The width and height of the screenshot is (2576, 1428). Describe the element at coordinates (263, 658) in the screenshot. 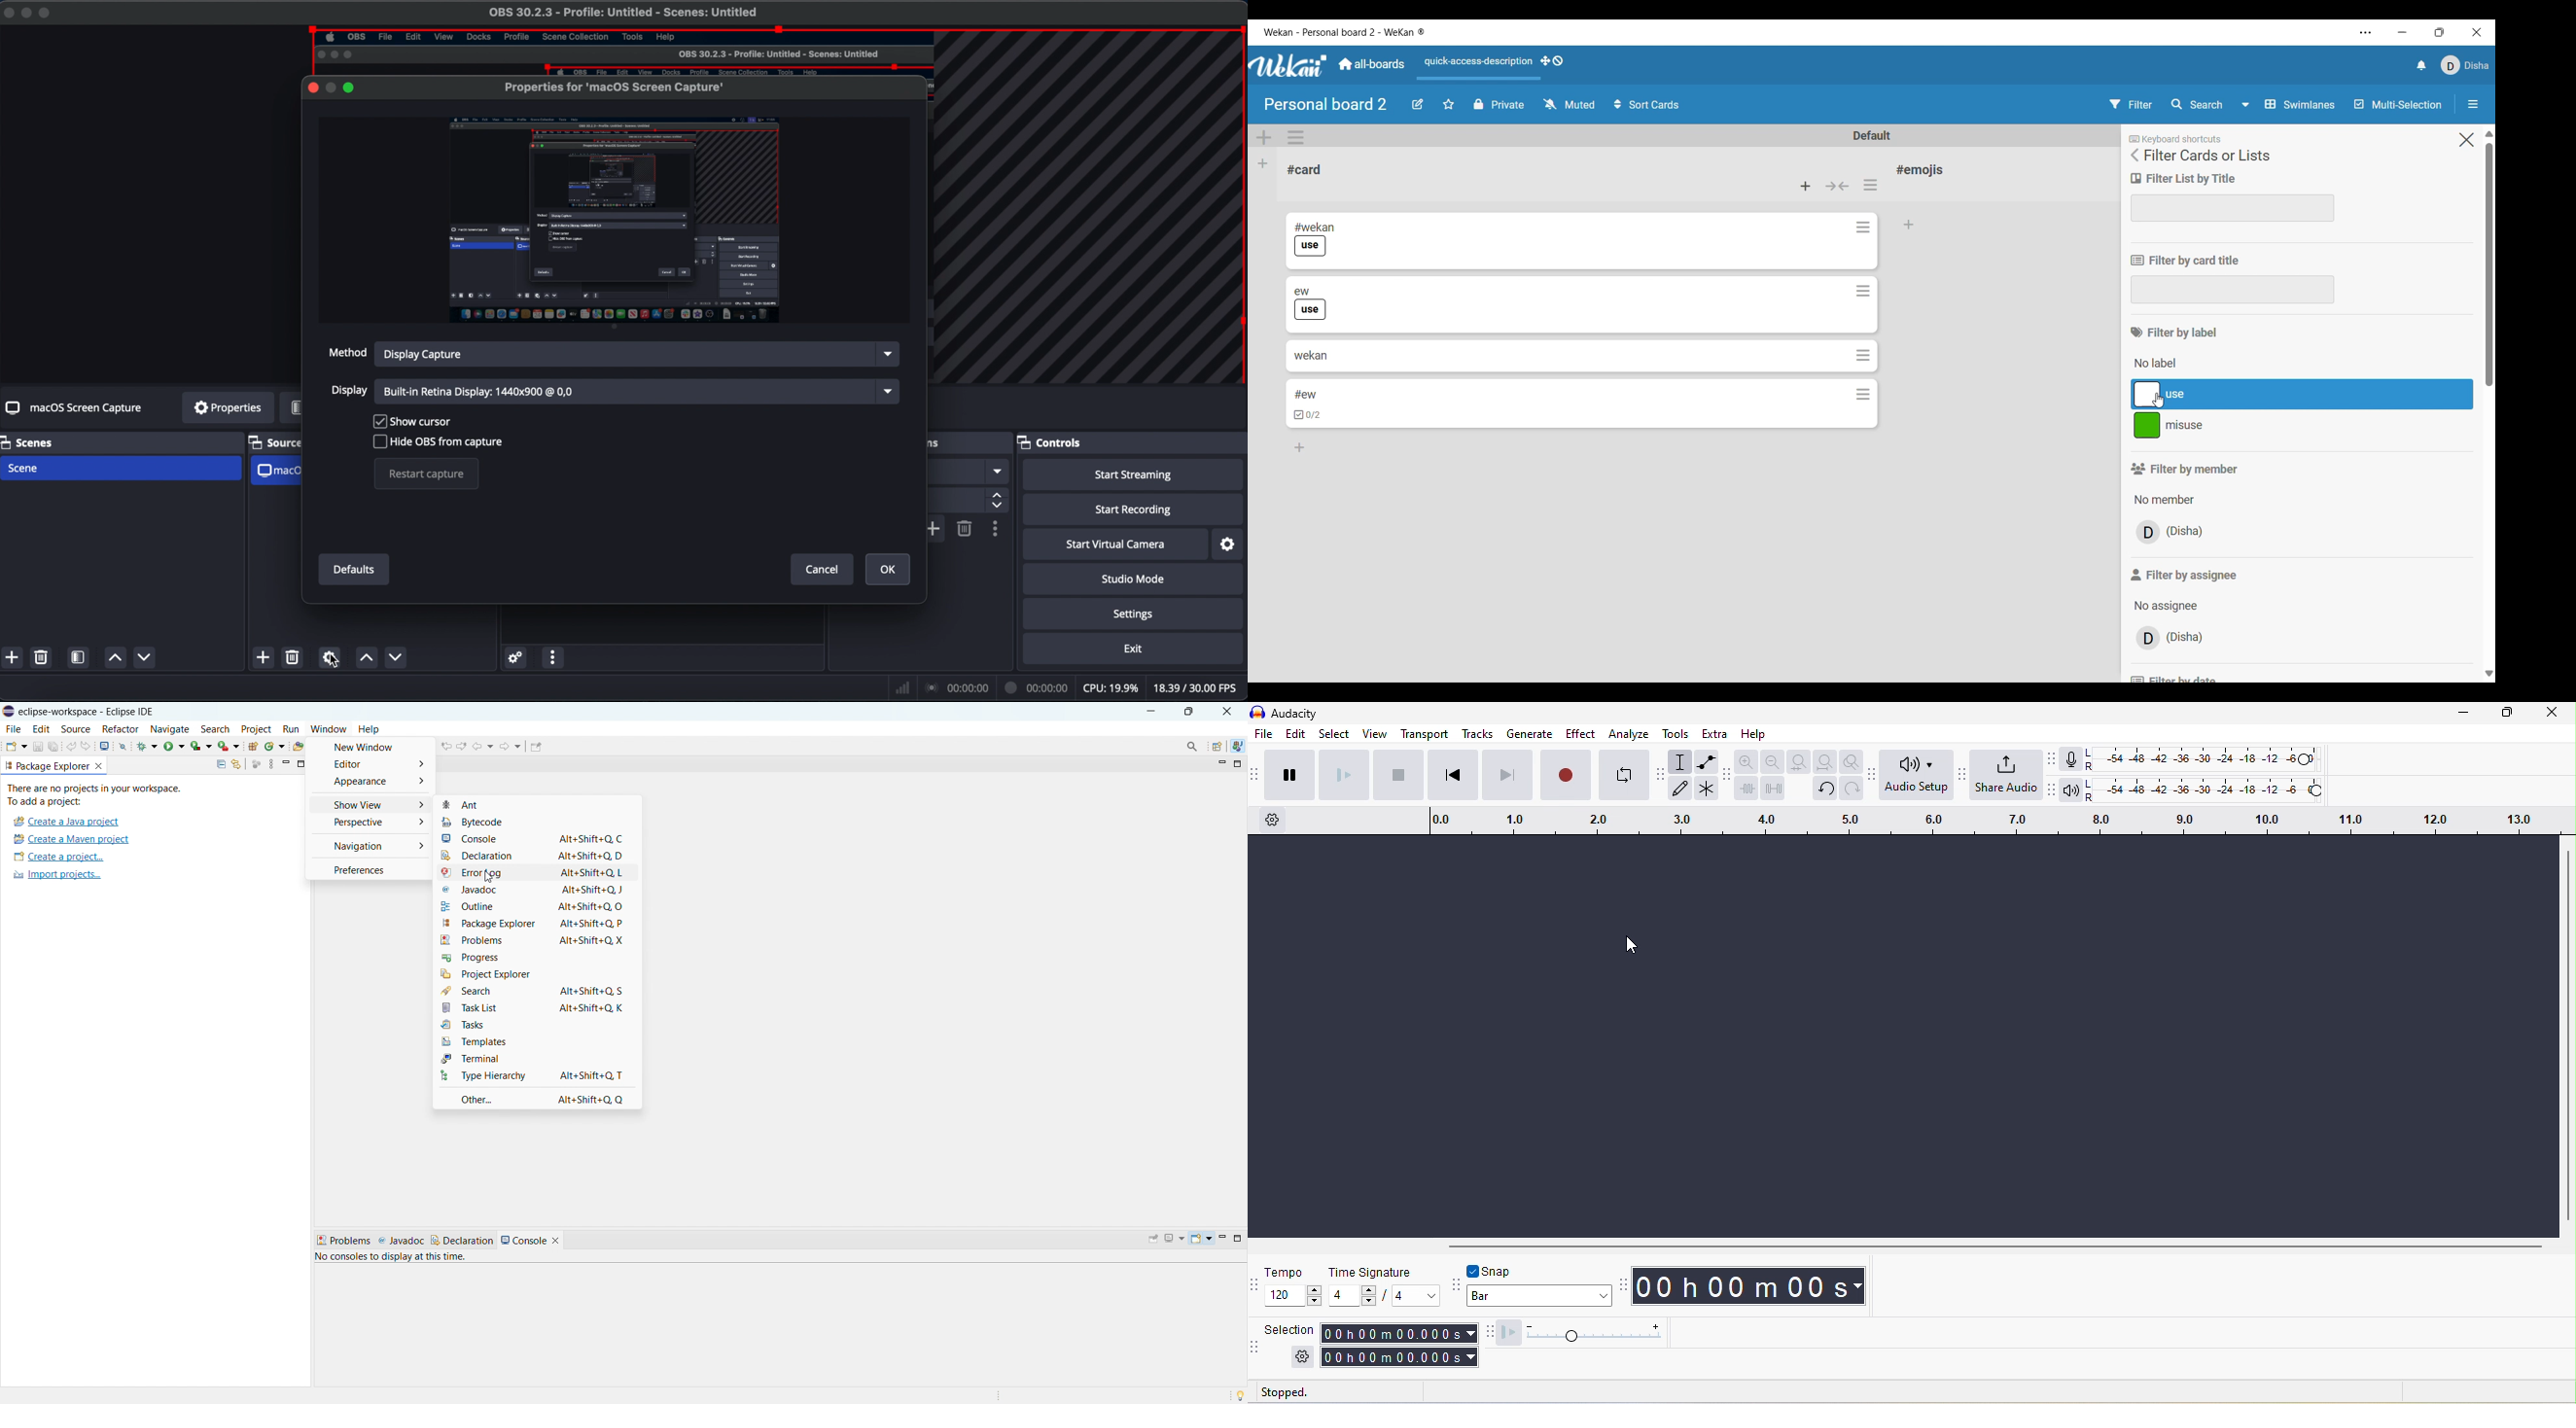

I see `add source` at that location.